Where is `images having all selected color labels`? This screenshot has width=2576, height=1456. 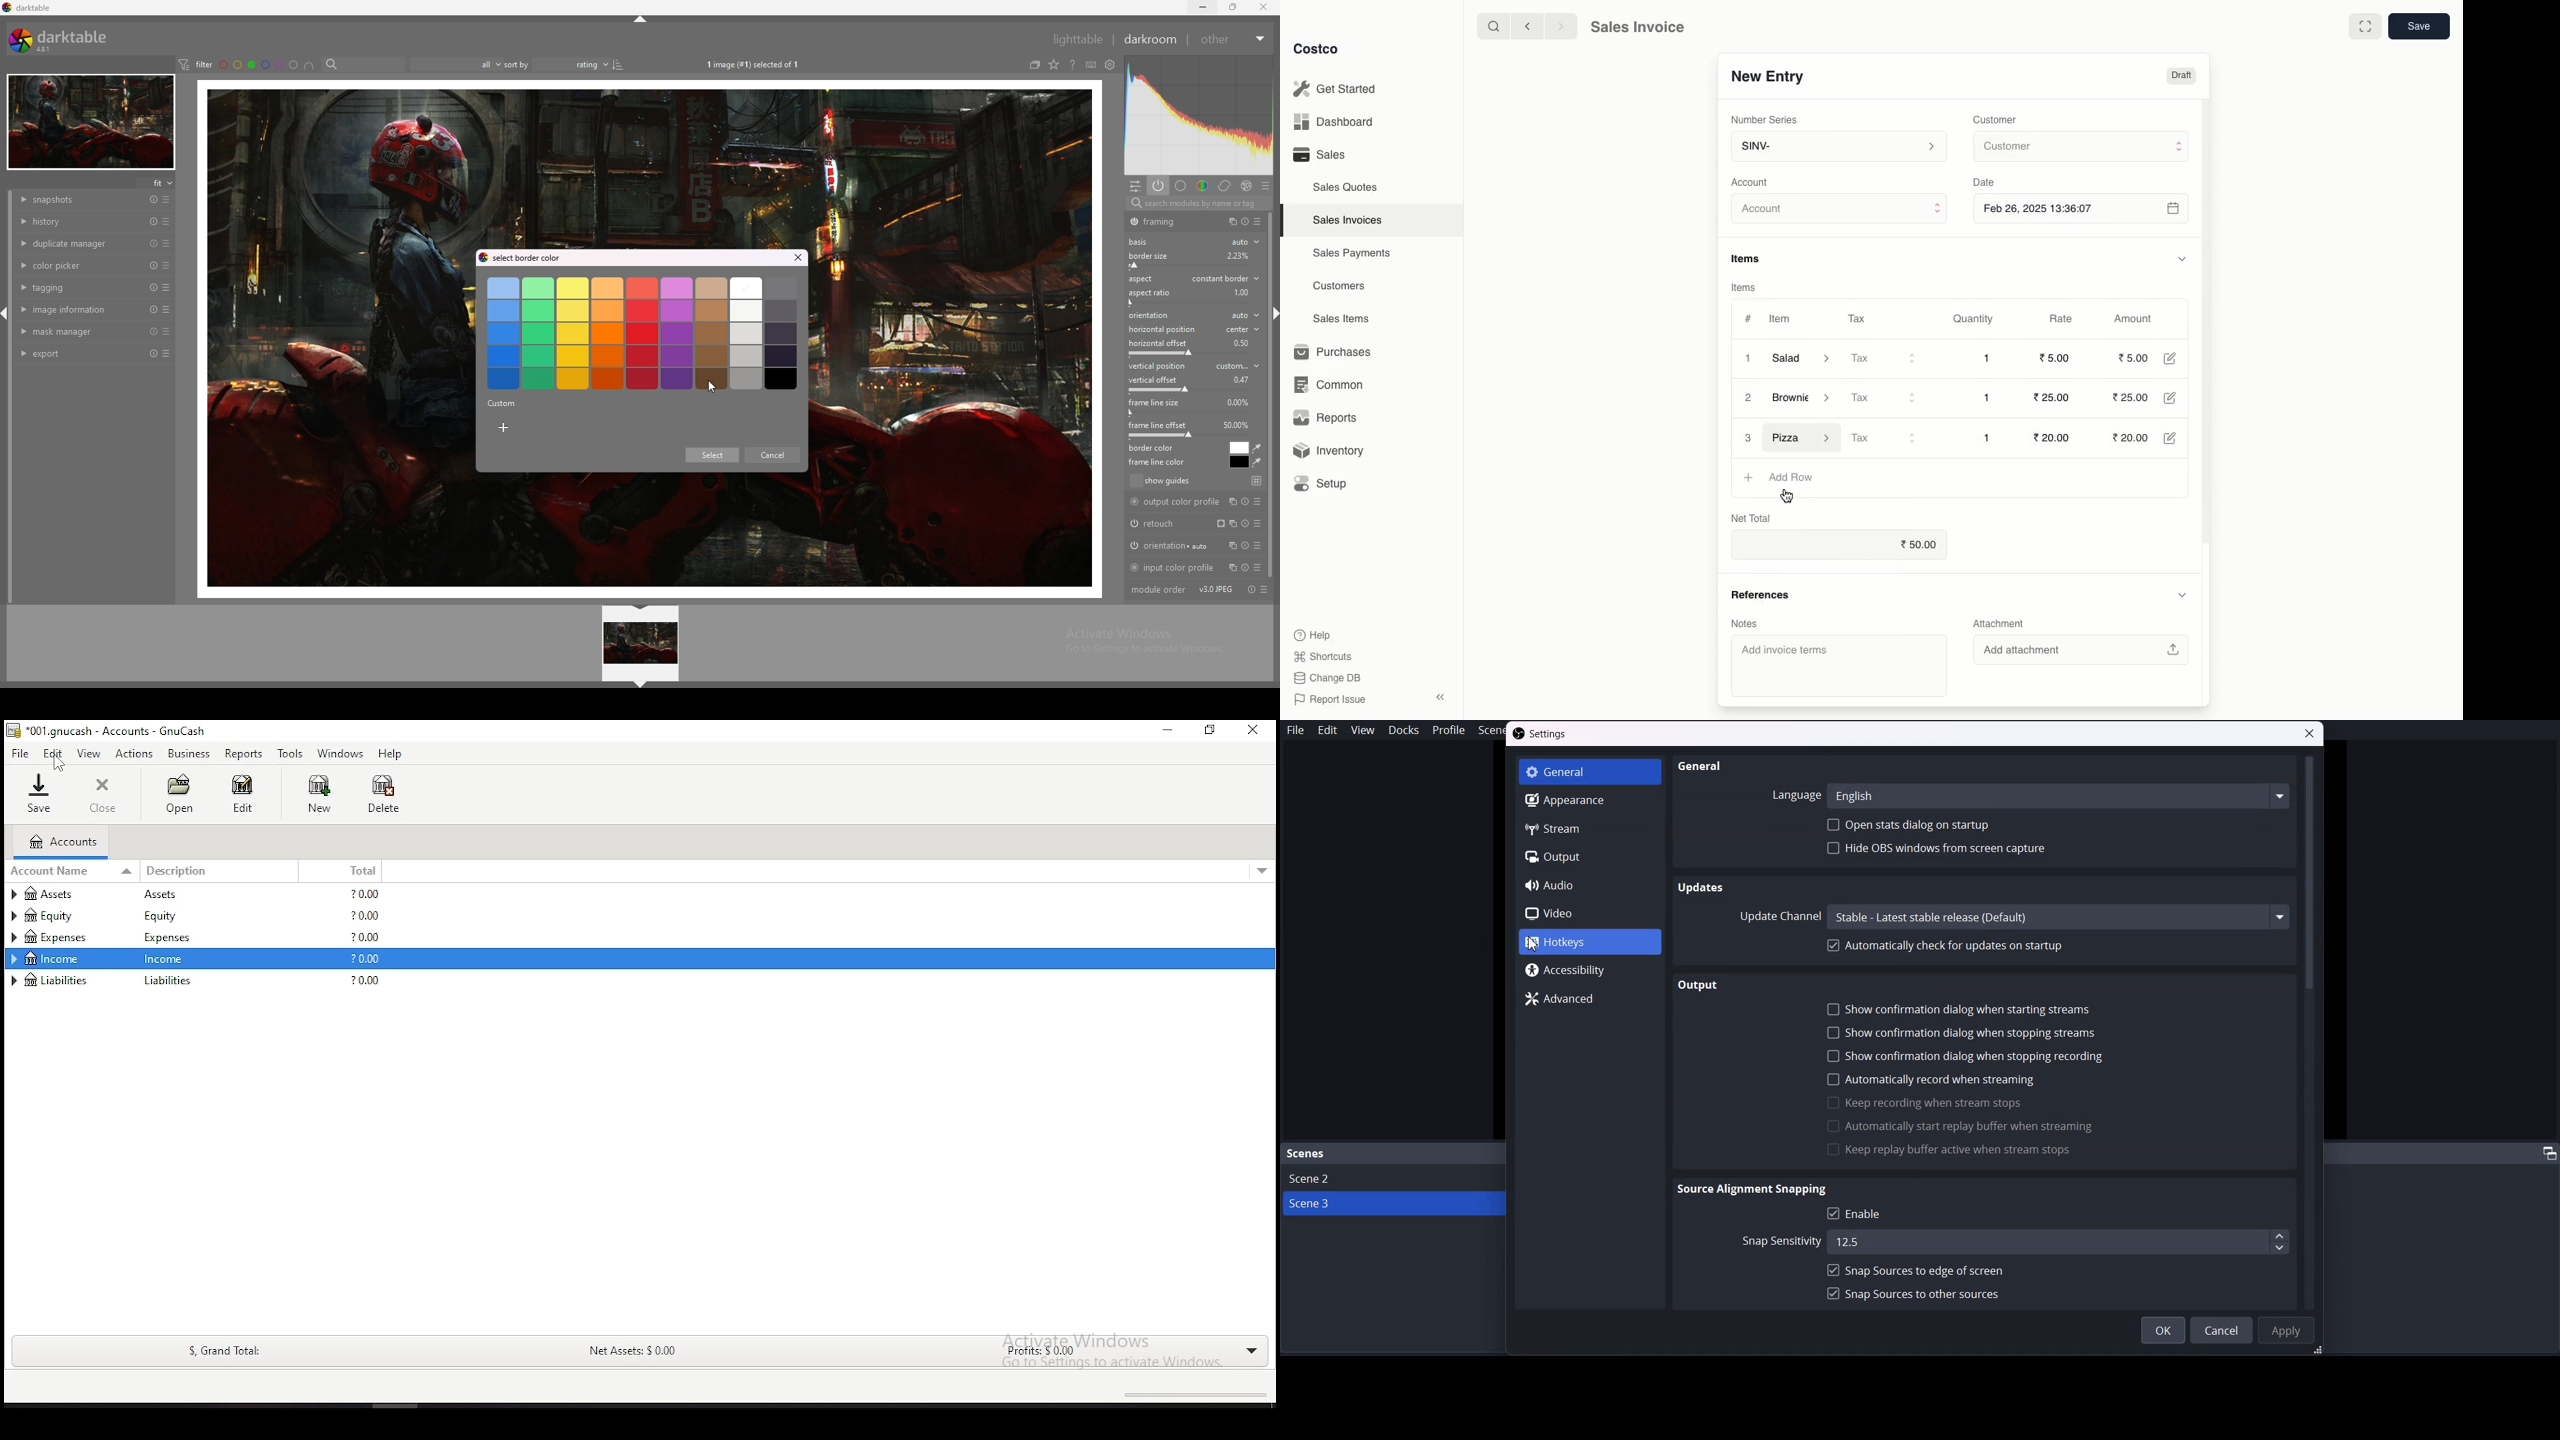 images having all selected color labels is located at coordinates (309, 65).